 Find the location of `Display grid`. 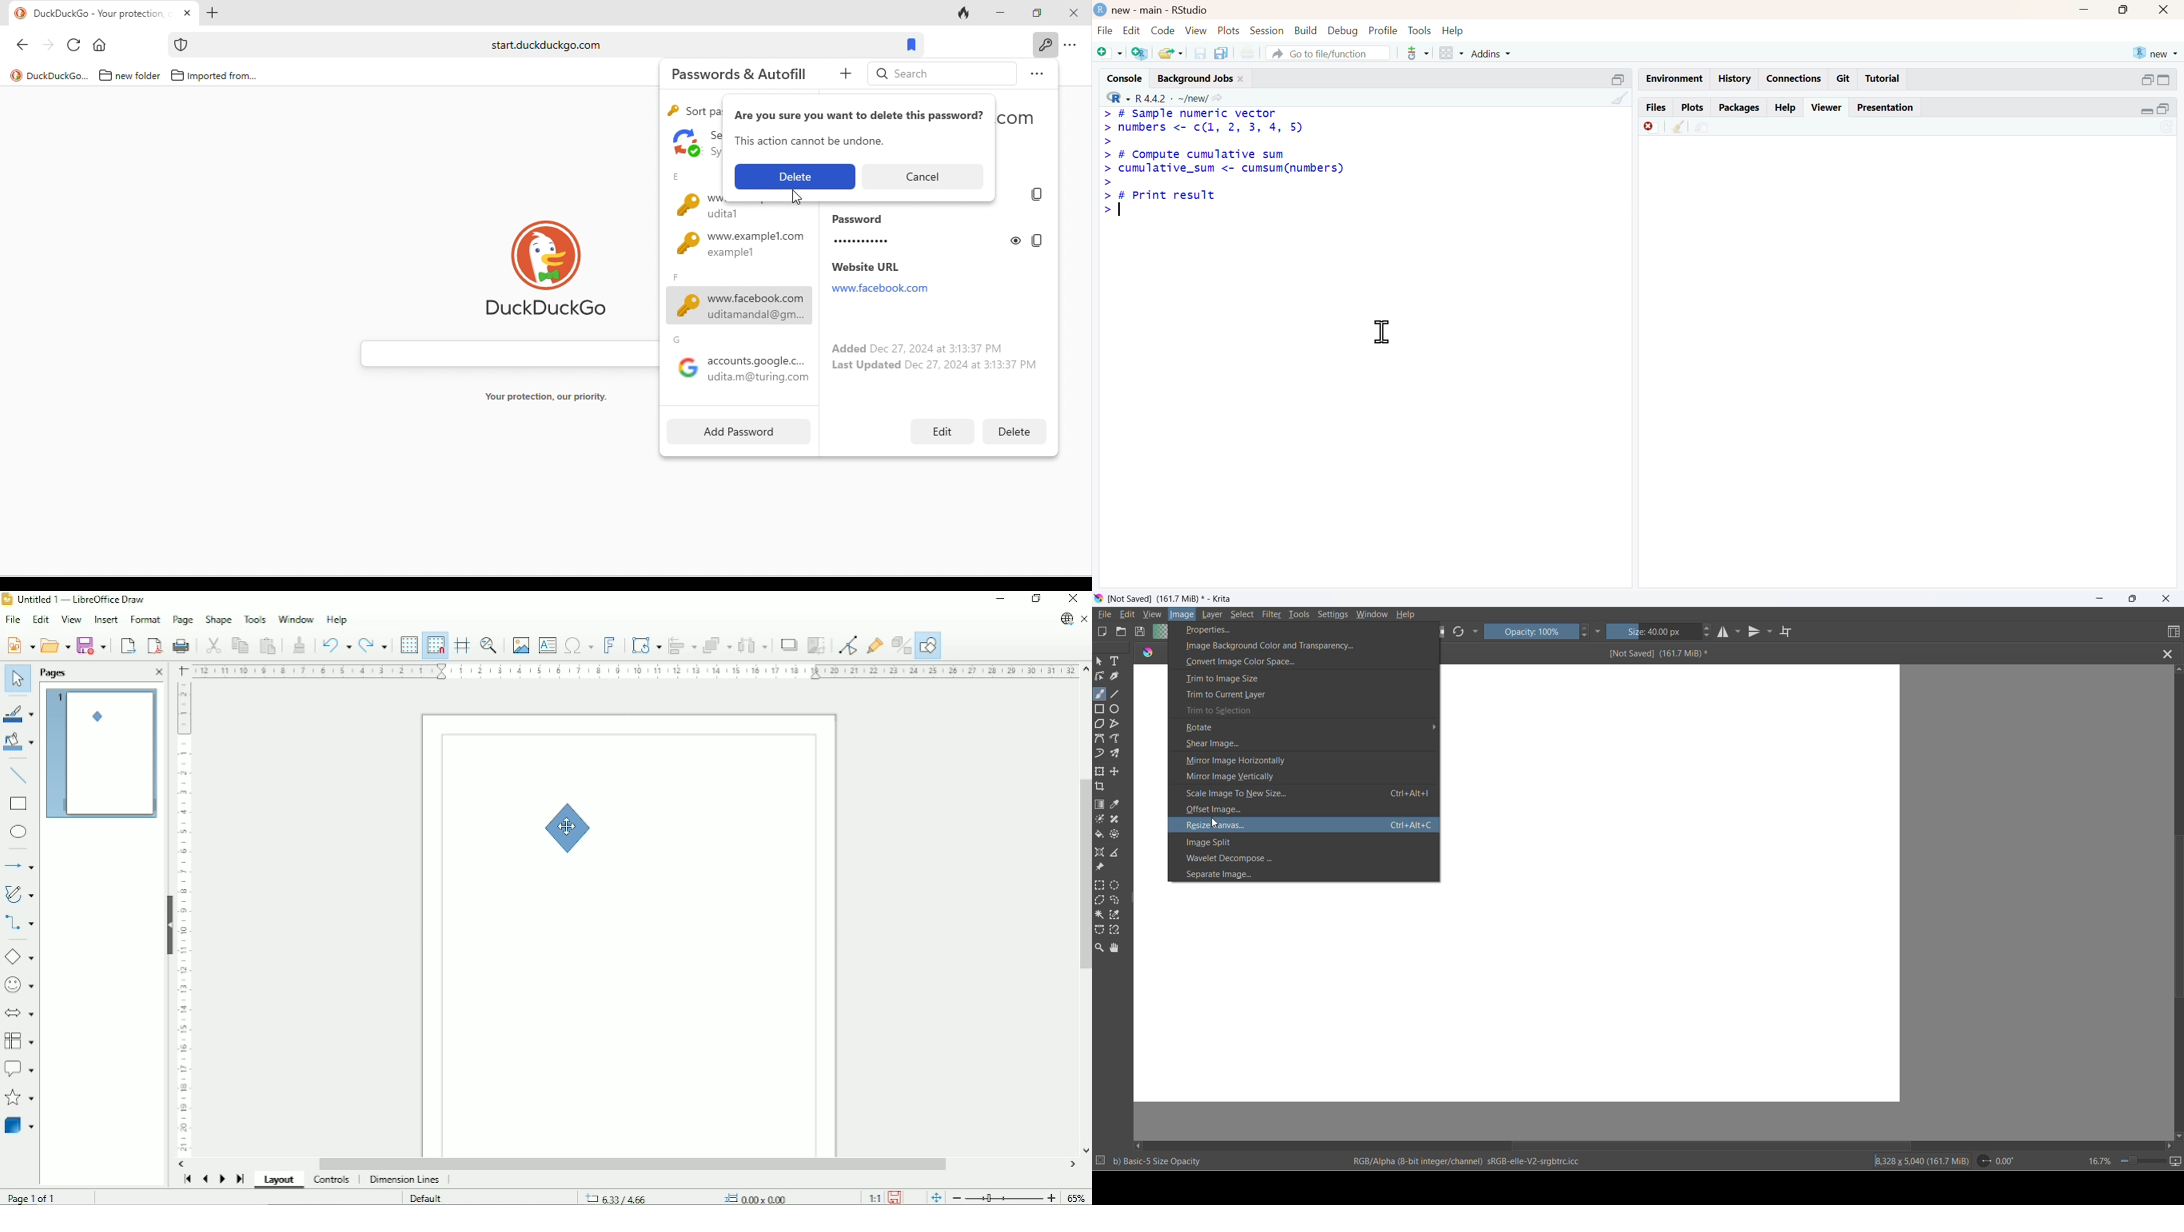

Display grid is located at coordinates (409, 645).